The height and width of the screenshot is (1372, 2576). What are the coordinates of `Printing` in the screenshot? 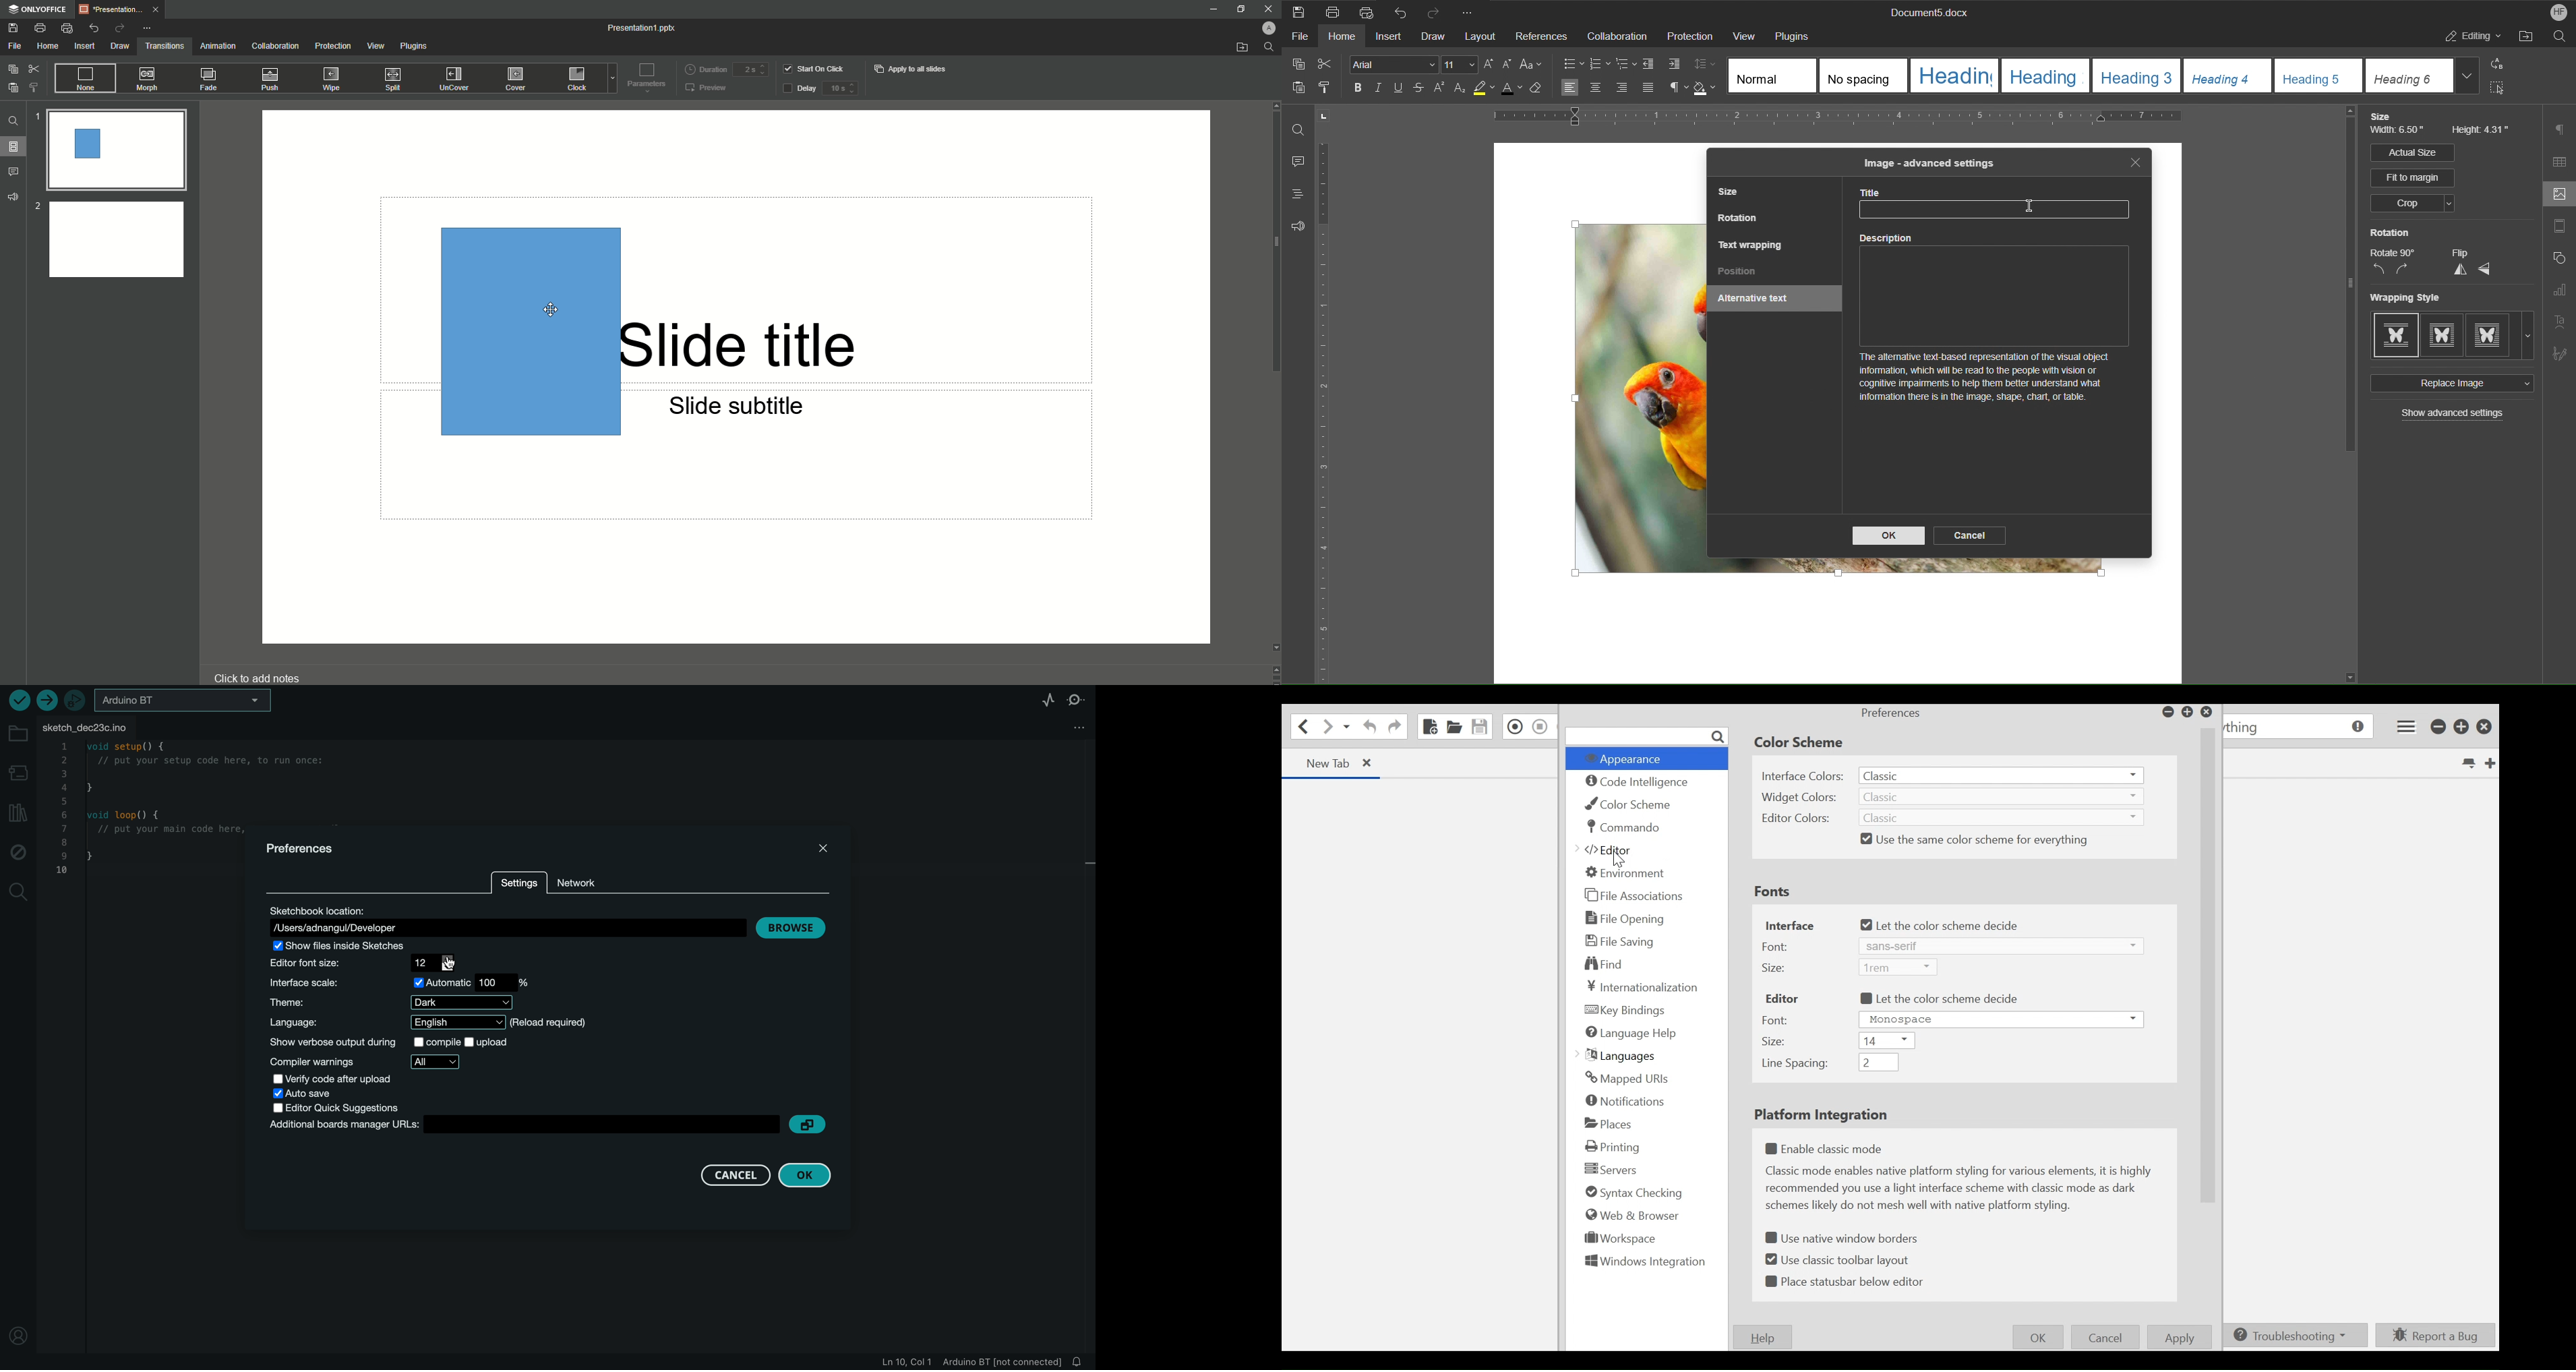 It's located at (1612, 1145).